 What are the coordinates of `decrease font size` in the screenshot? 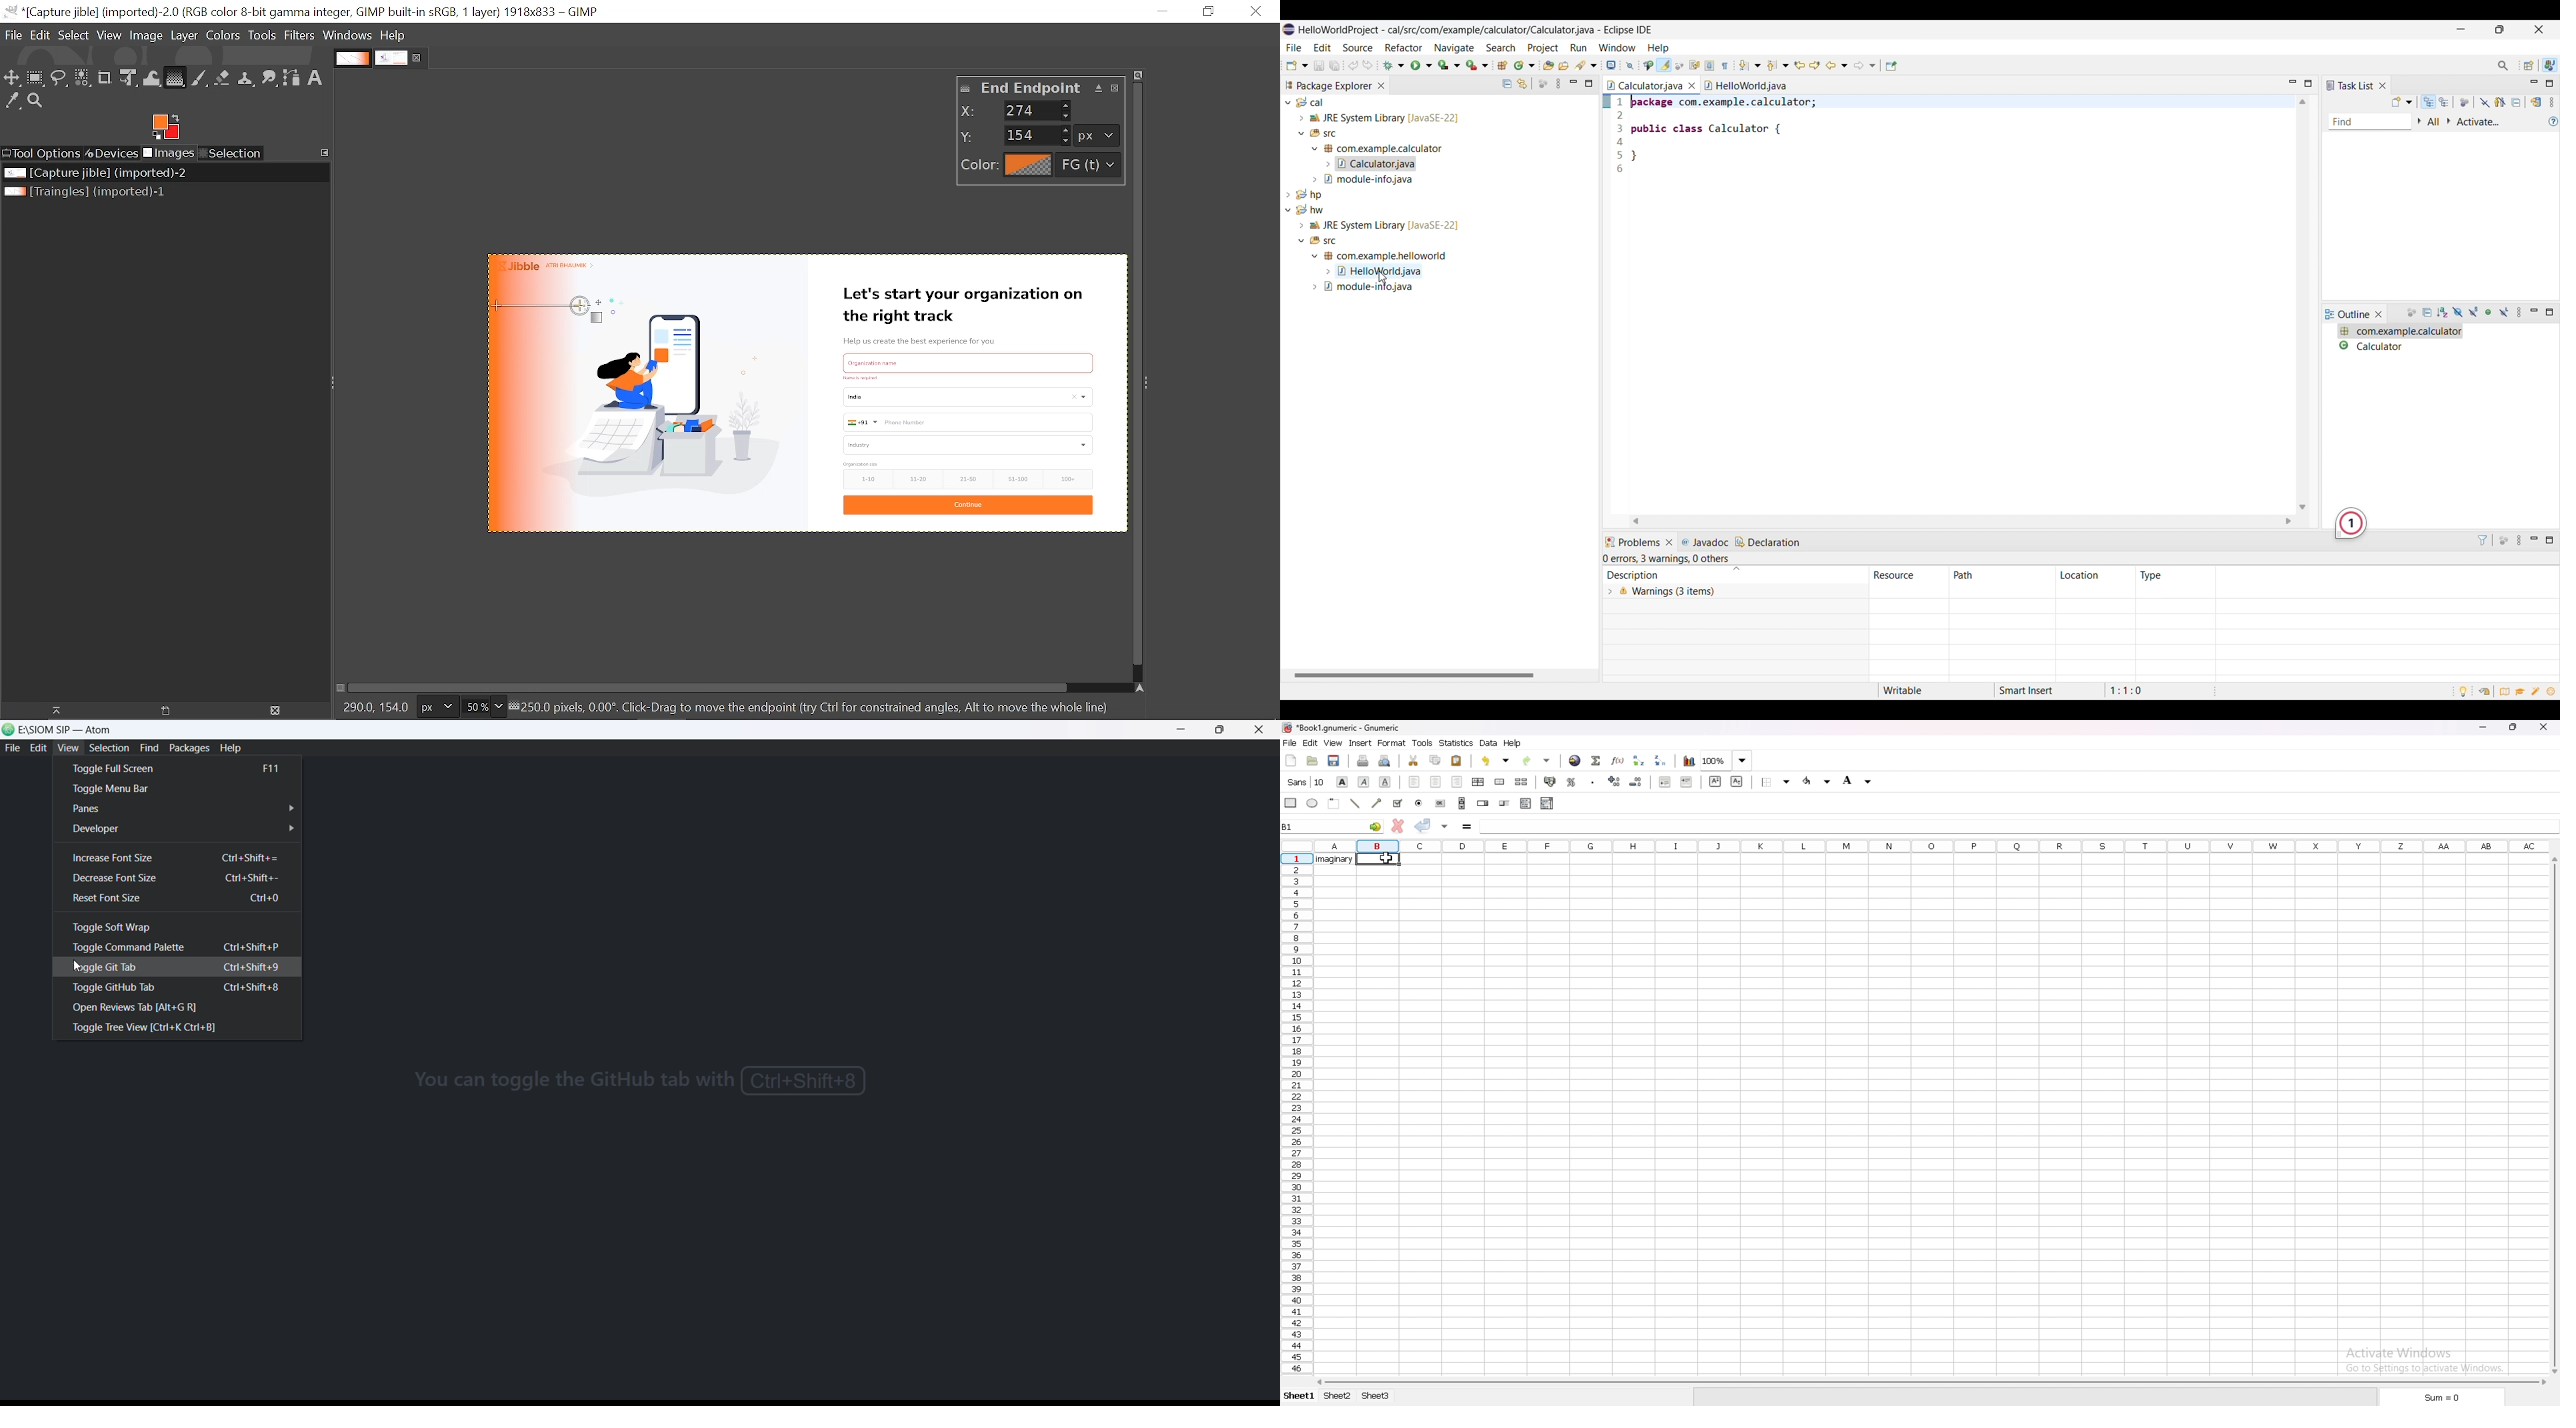 It's located at (173, 878).